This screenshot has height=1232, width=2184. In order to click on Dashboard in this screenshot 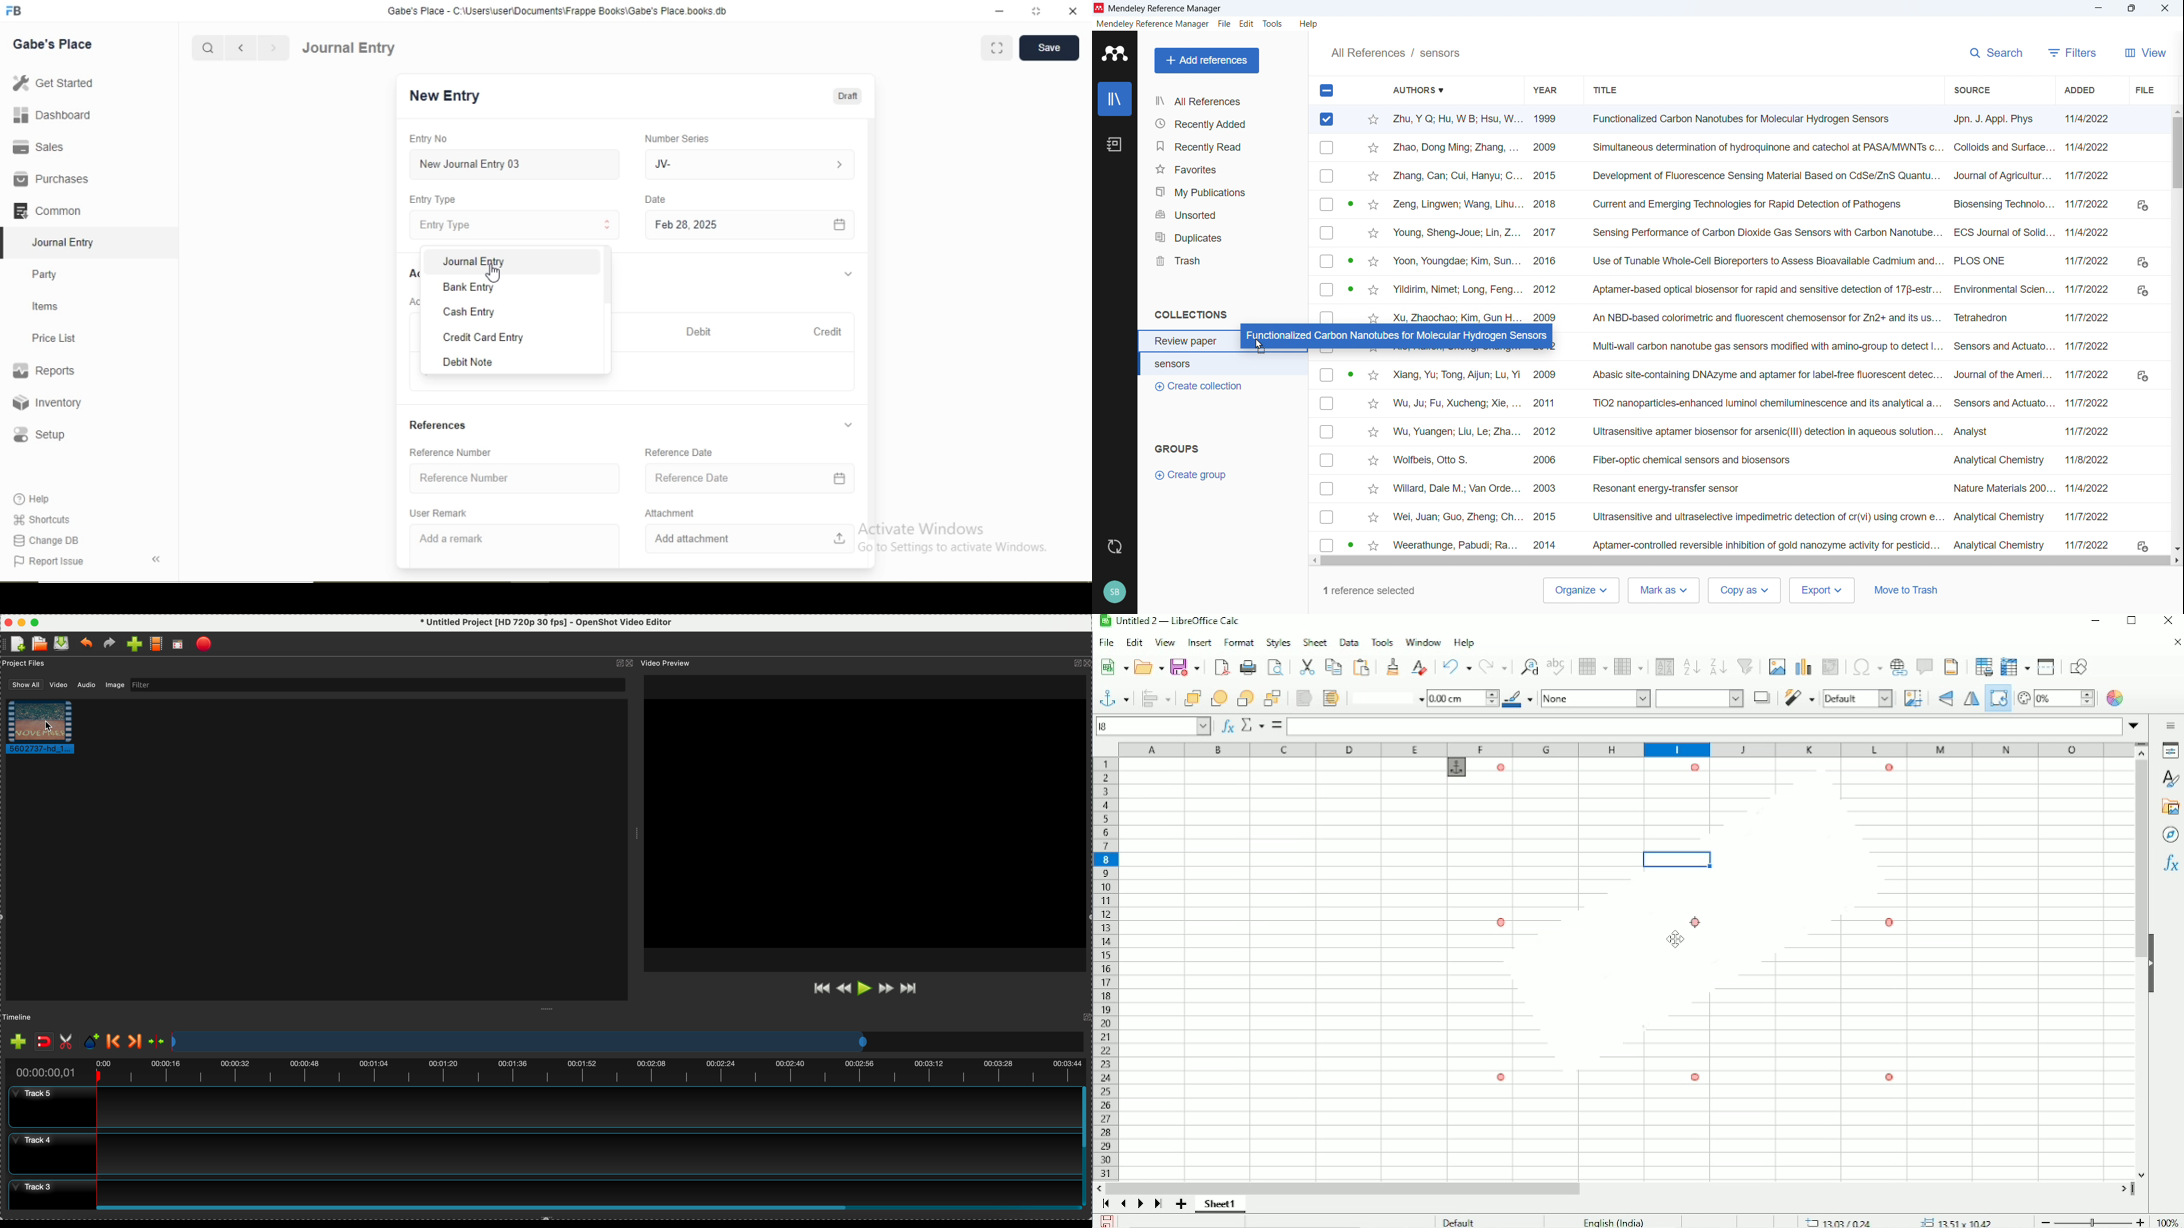, I will do `click(53, 114)`.